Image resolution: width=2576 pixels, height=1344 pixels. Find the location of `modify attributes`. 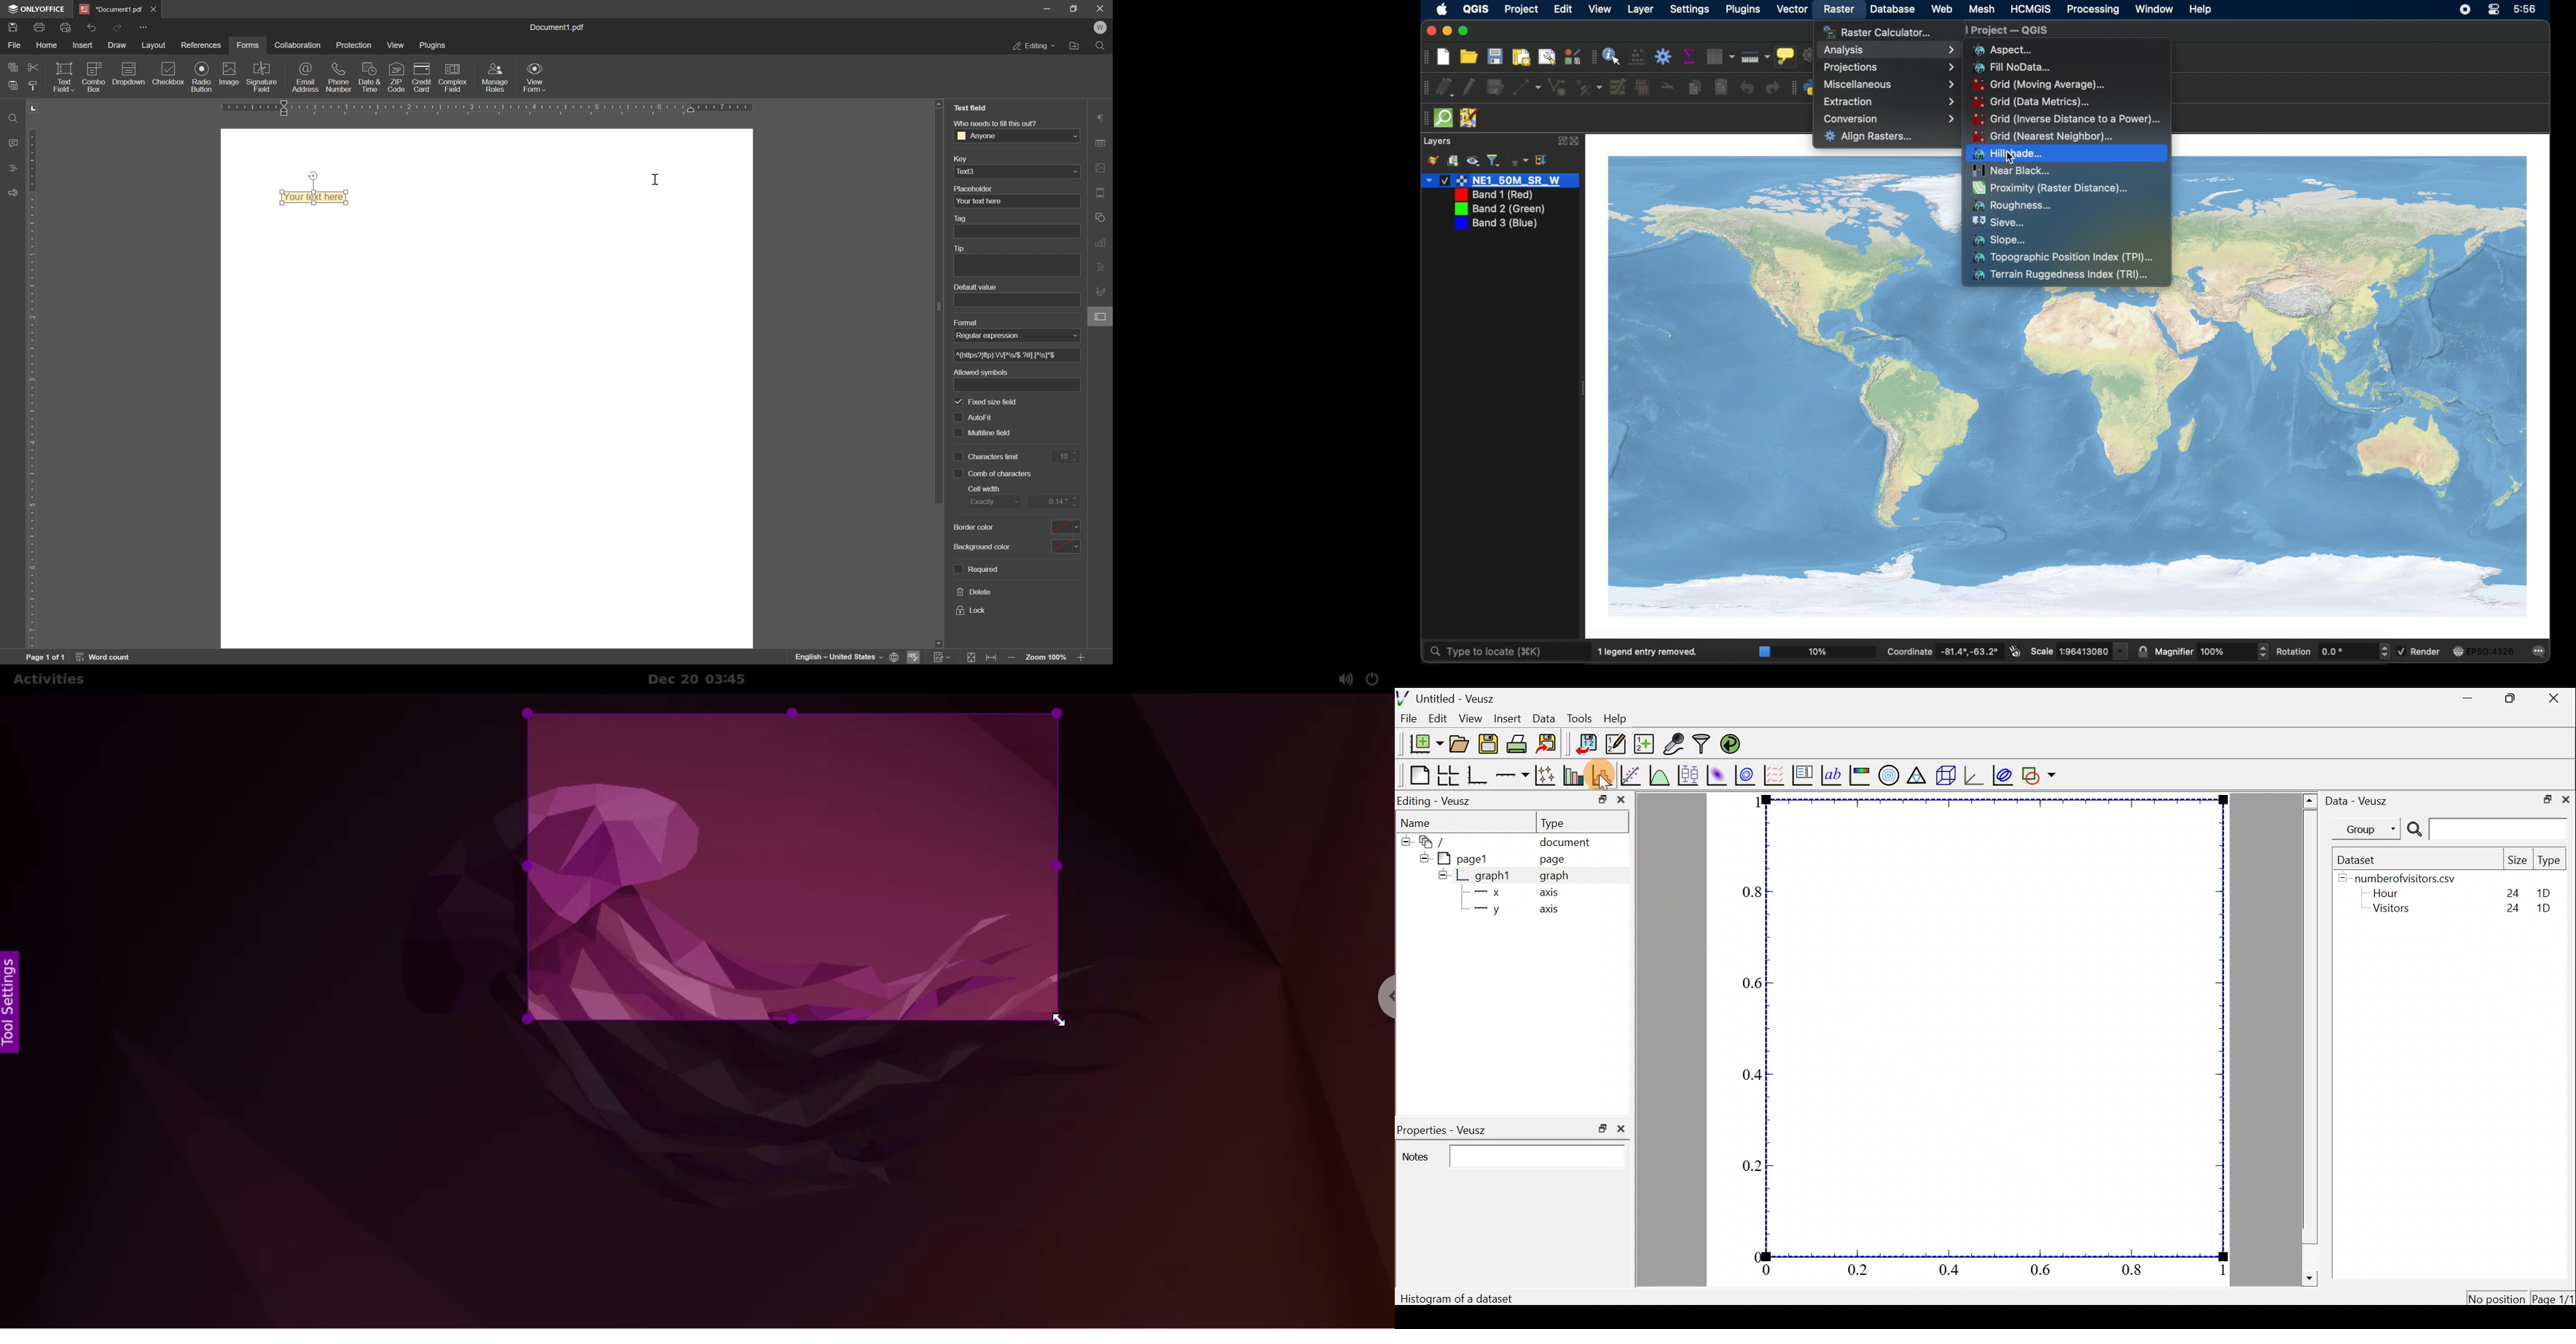

modify attributes is located at coordinates (1618, 87).